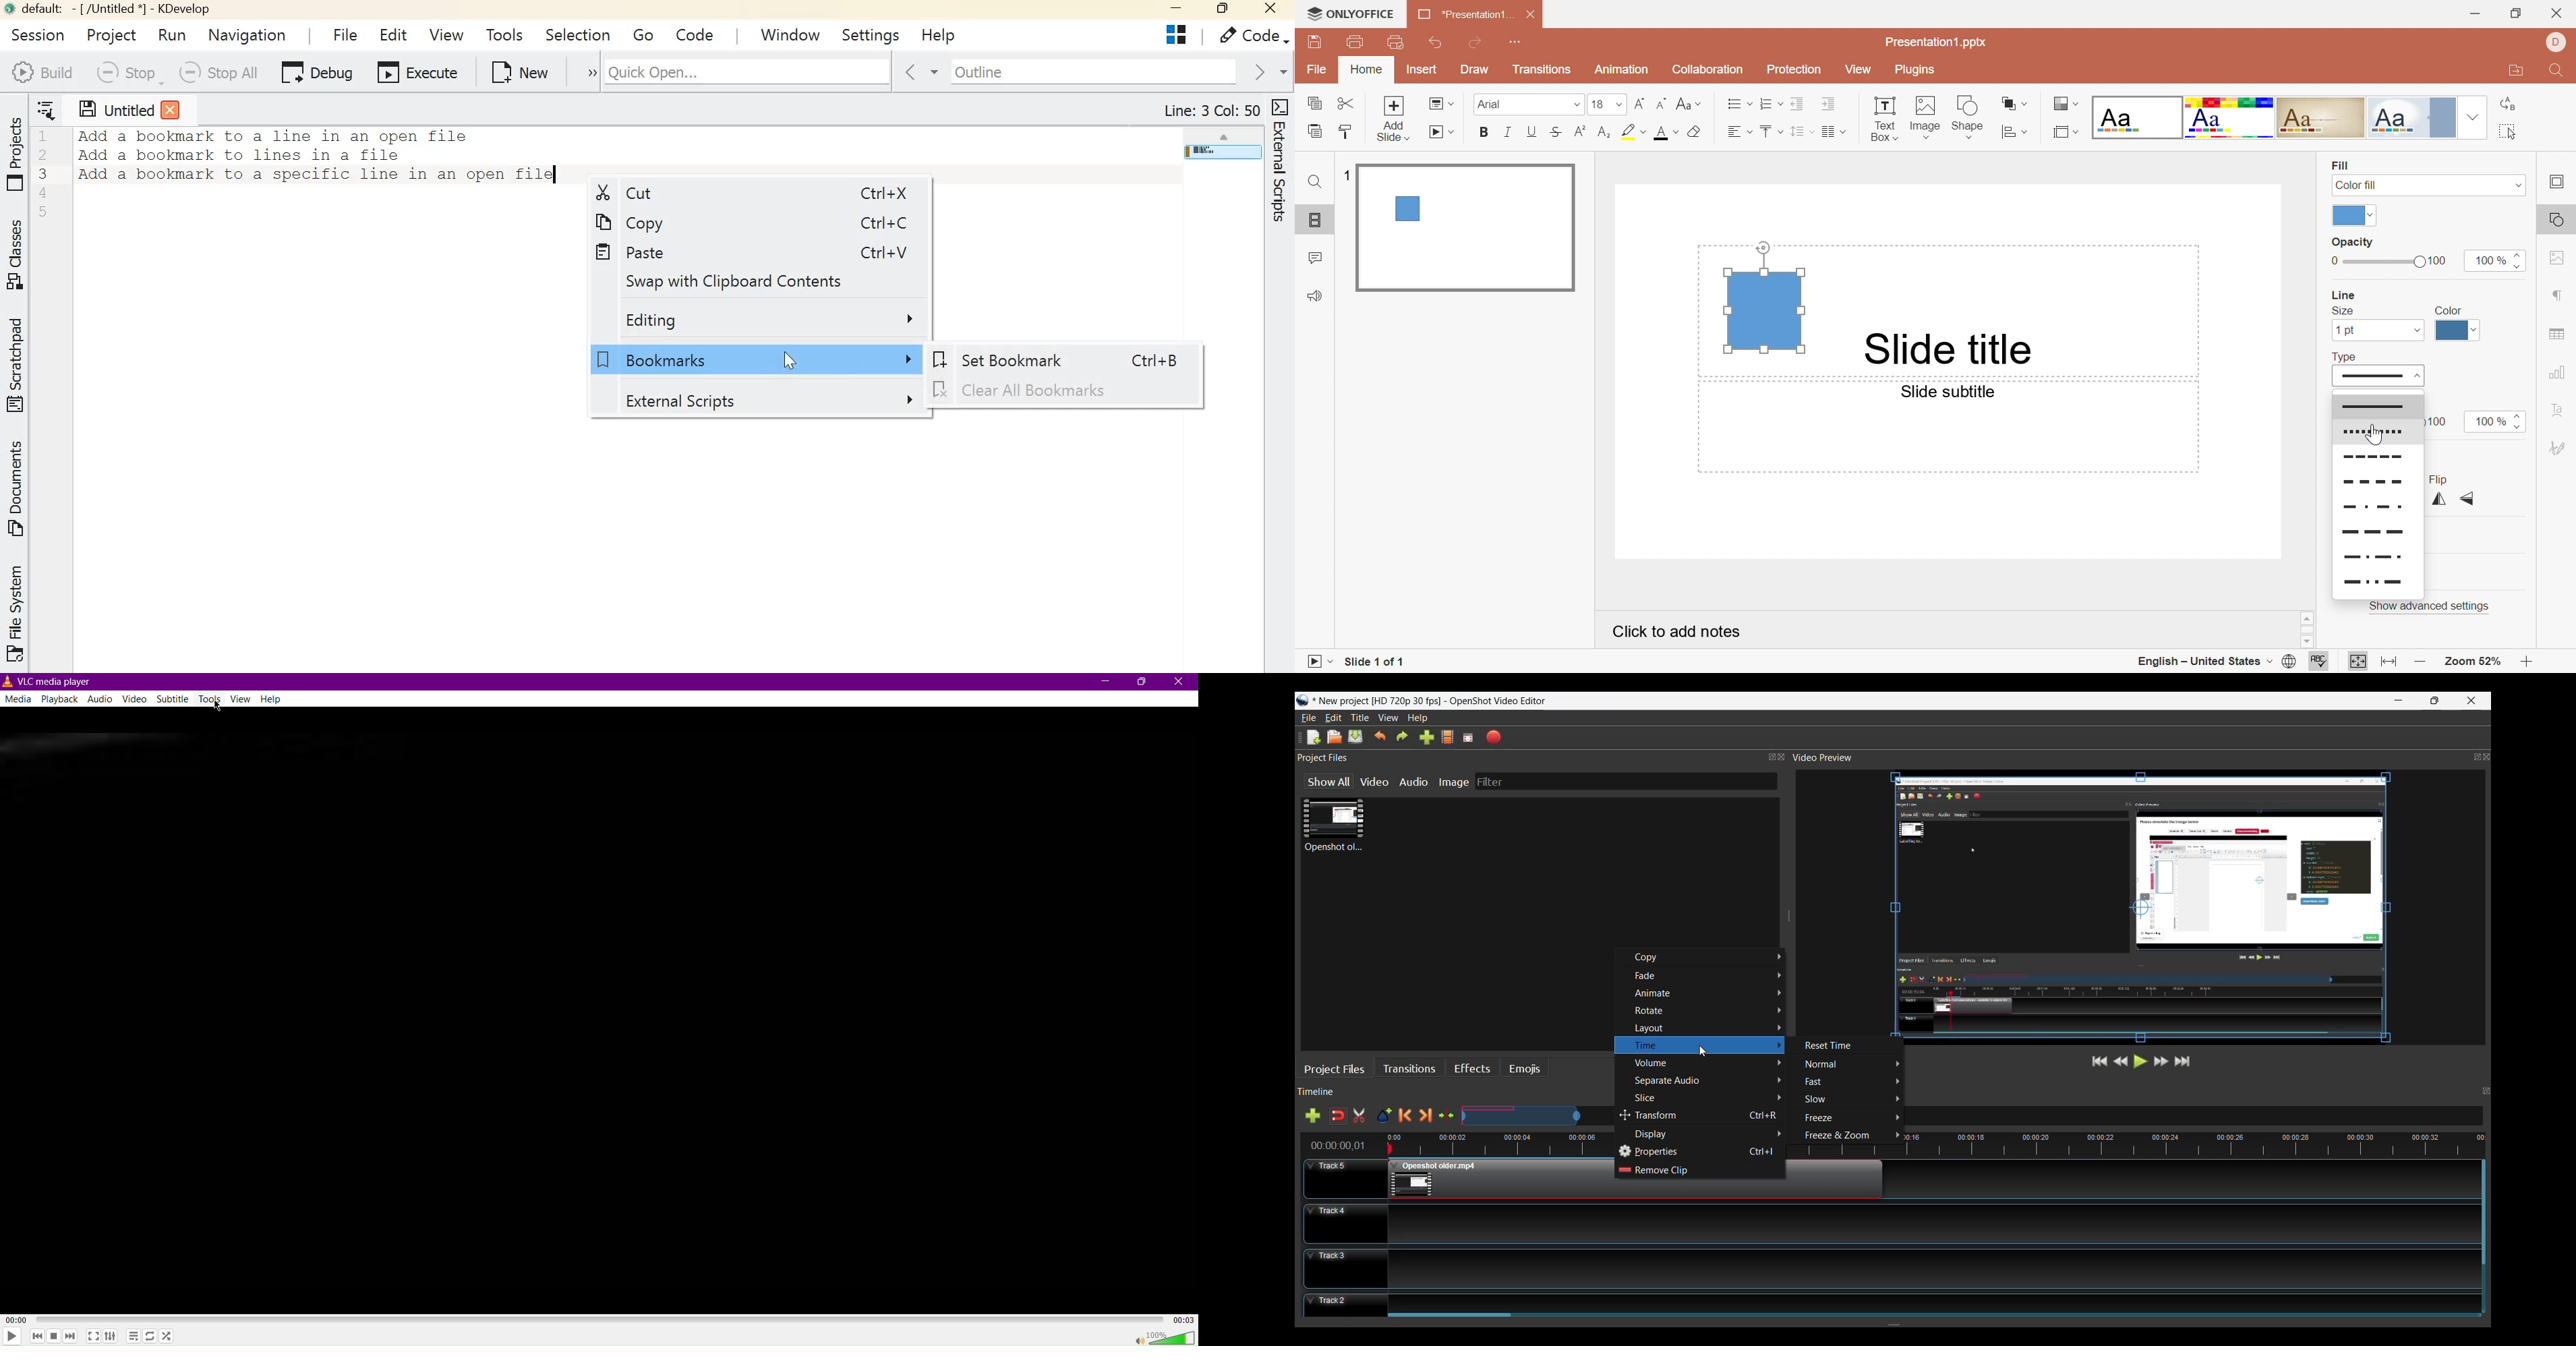  I want to click on Insert, so click(1421, 70).